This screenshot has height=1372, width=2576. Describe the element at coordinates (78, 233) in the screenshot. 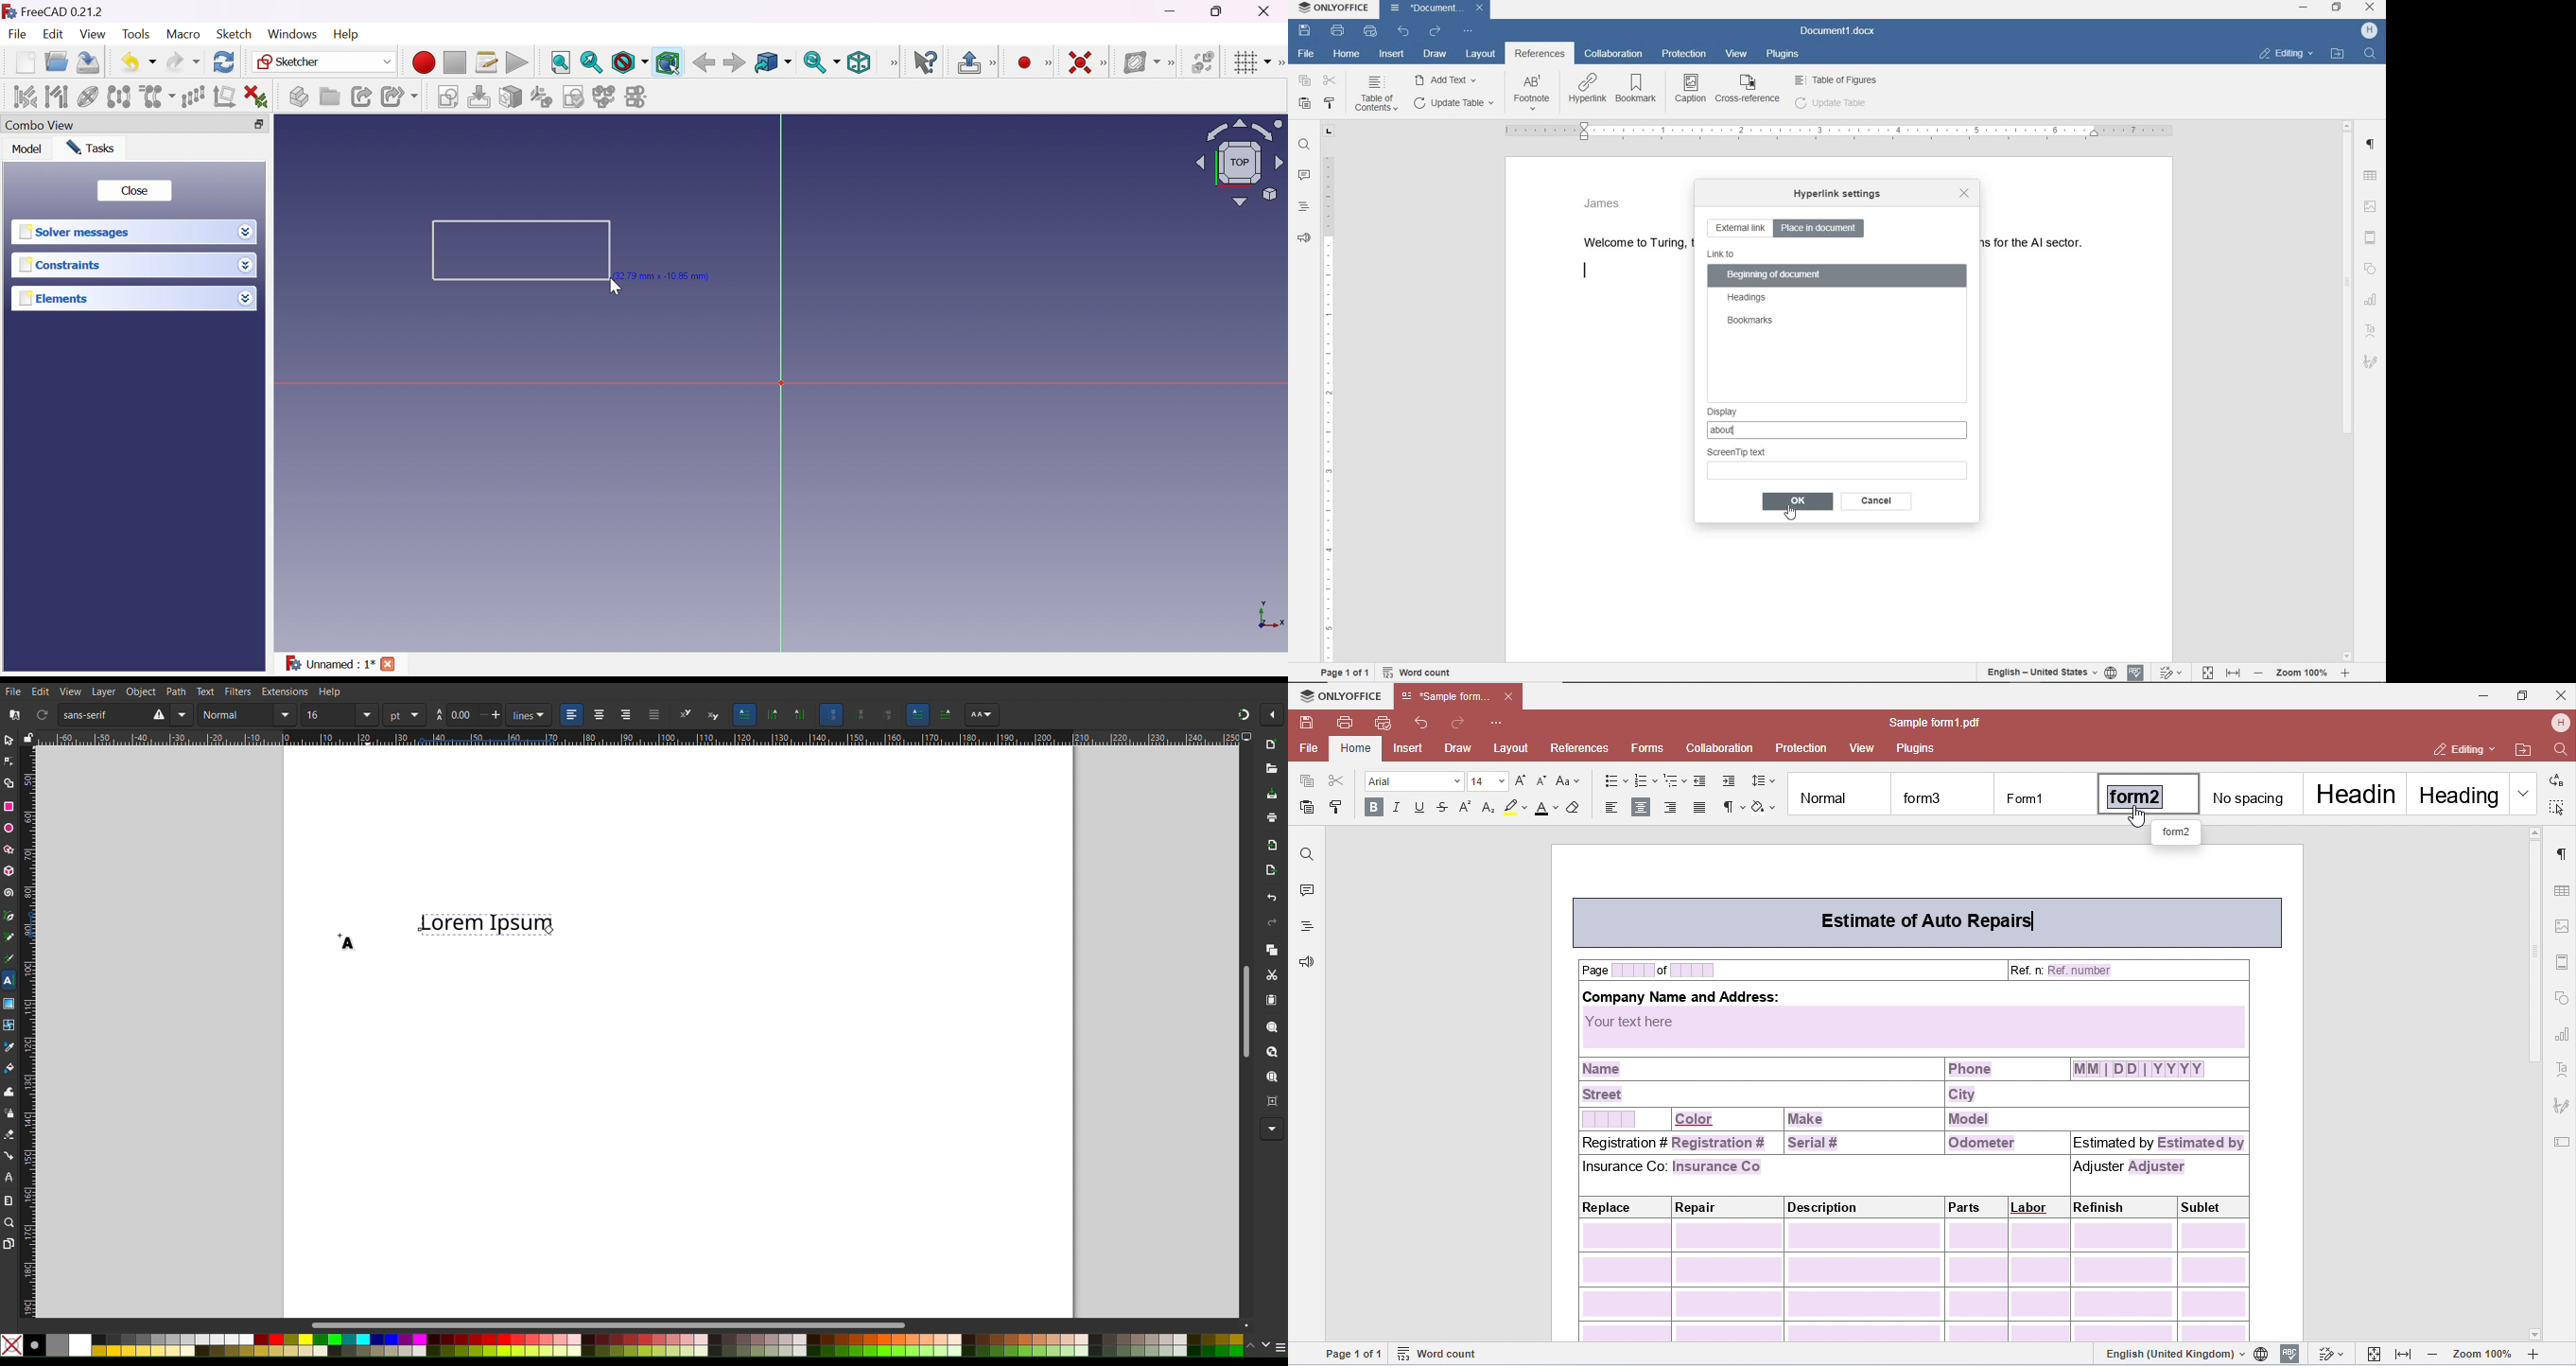

I see `Solver message` at that location.